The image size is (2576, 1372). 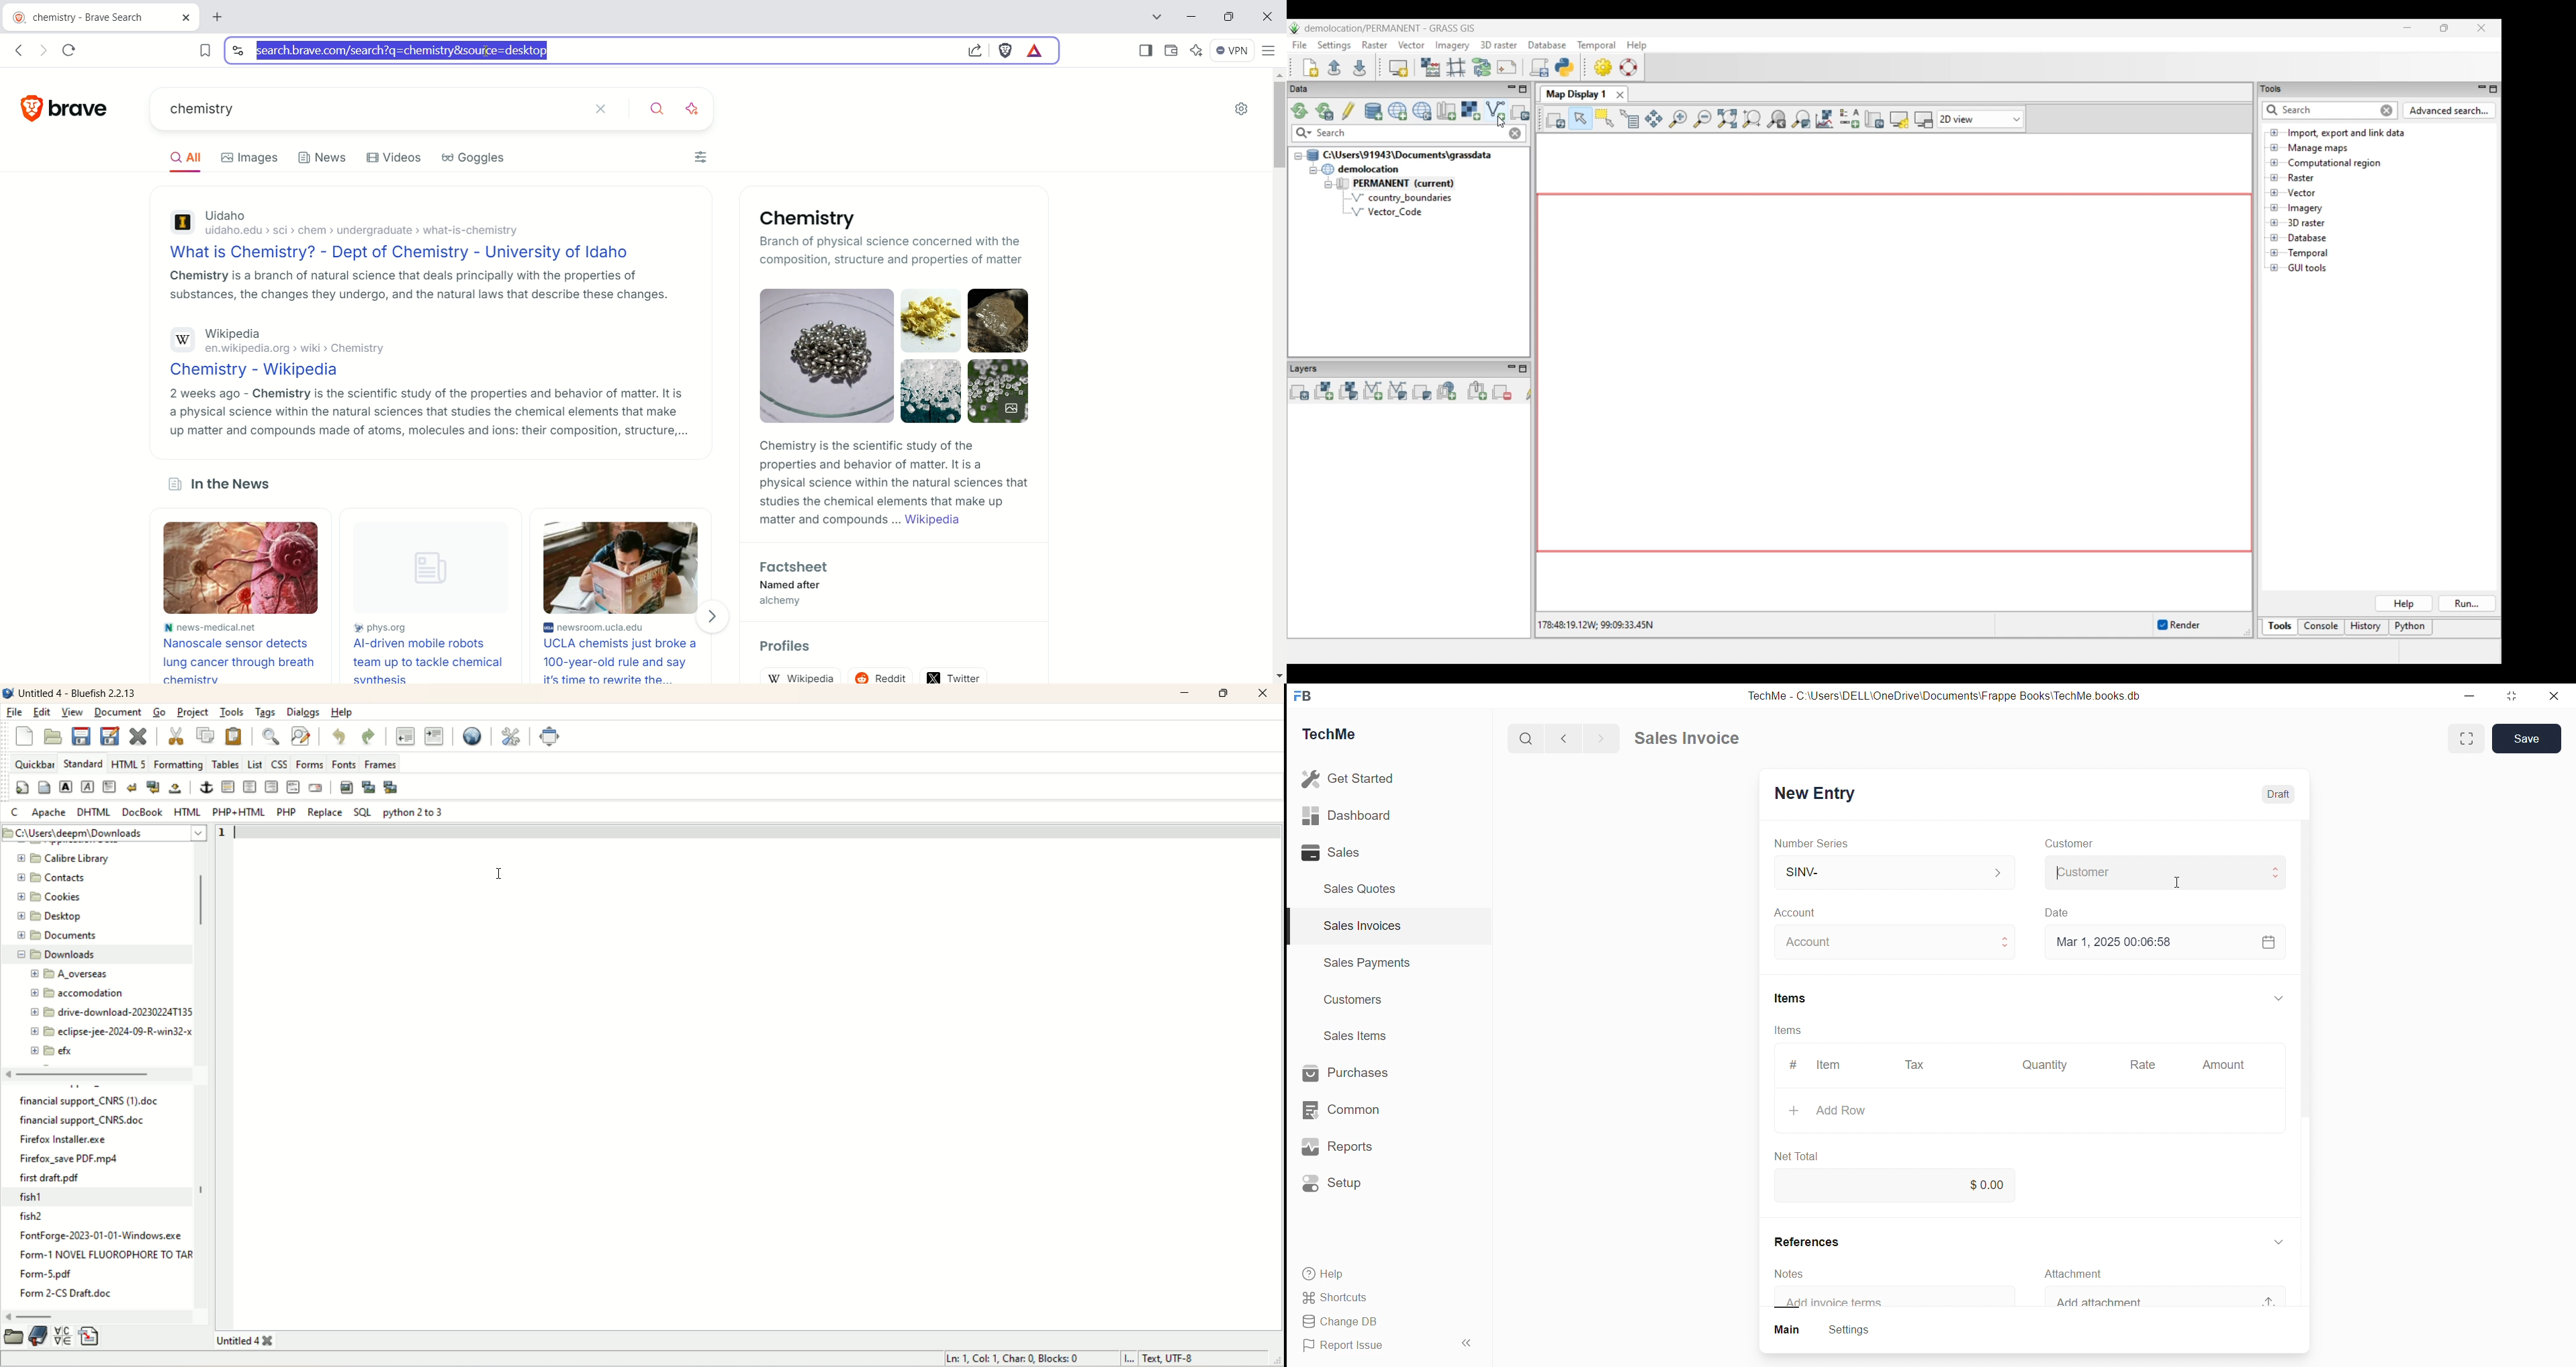 What do you see at coordinates (2267, 941) in the screenshot?
I see `Calendar` at bounding box center [2267, 941].